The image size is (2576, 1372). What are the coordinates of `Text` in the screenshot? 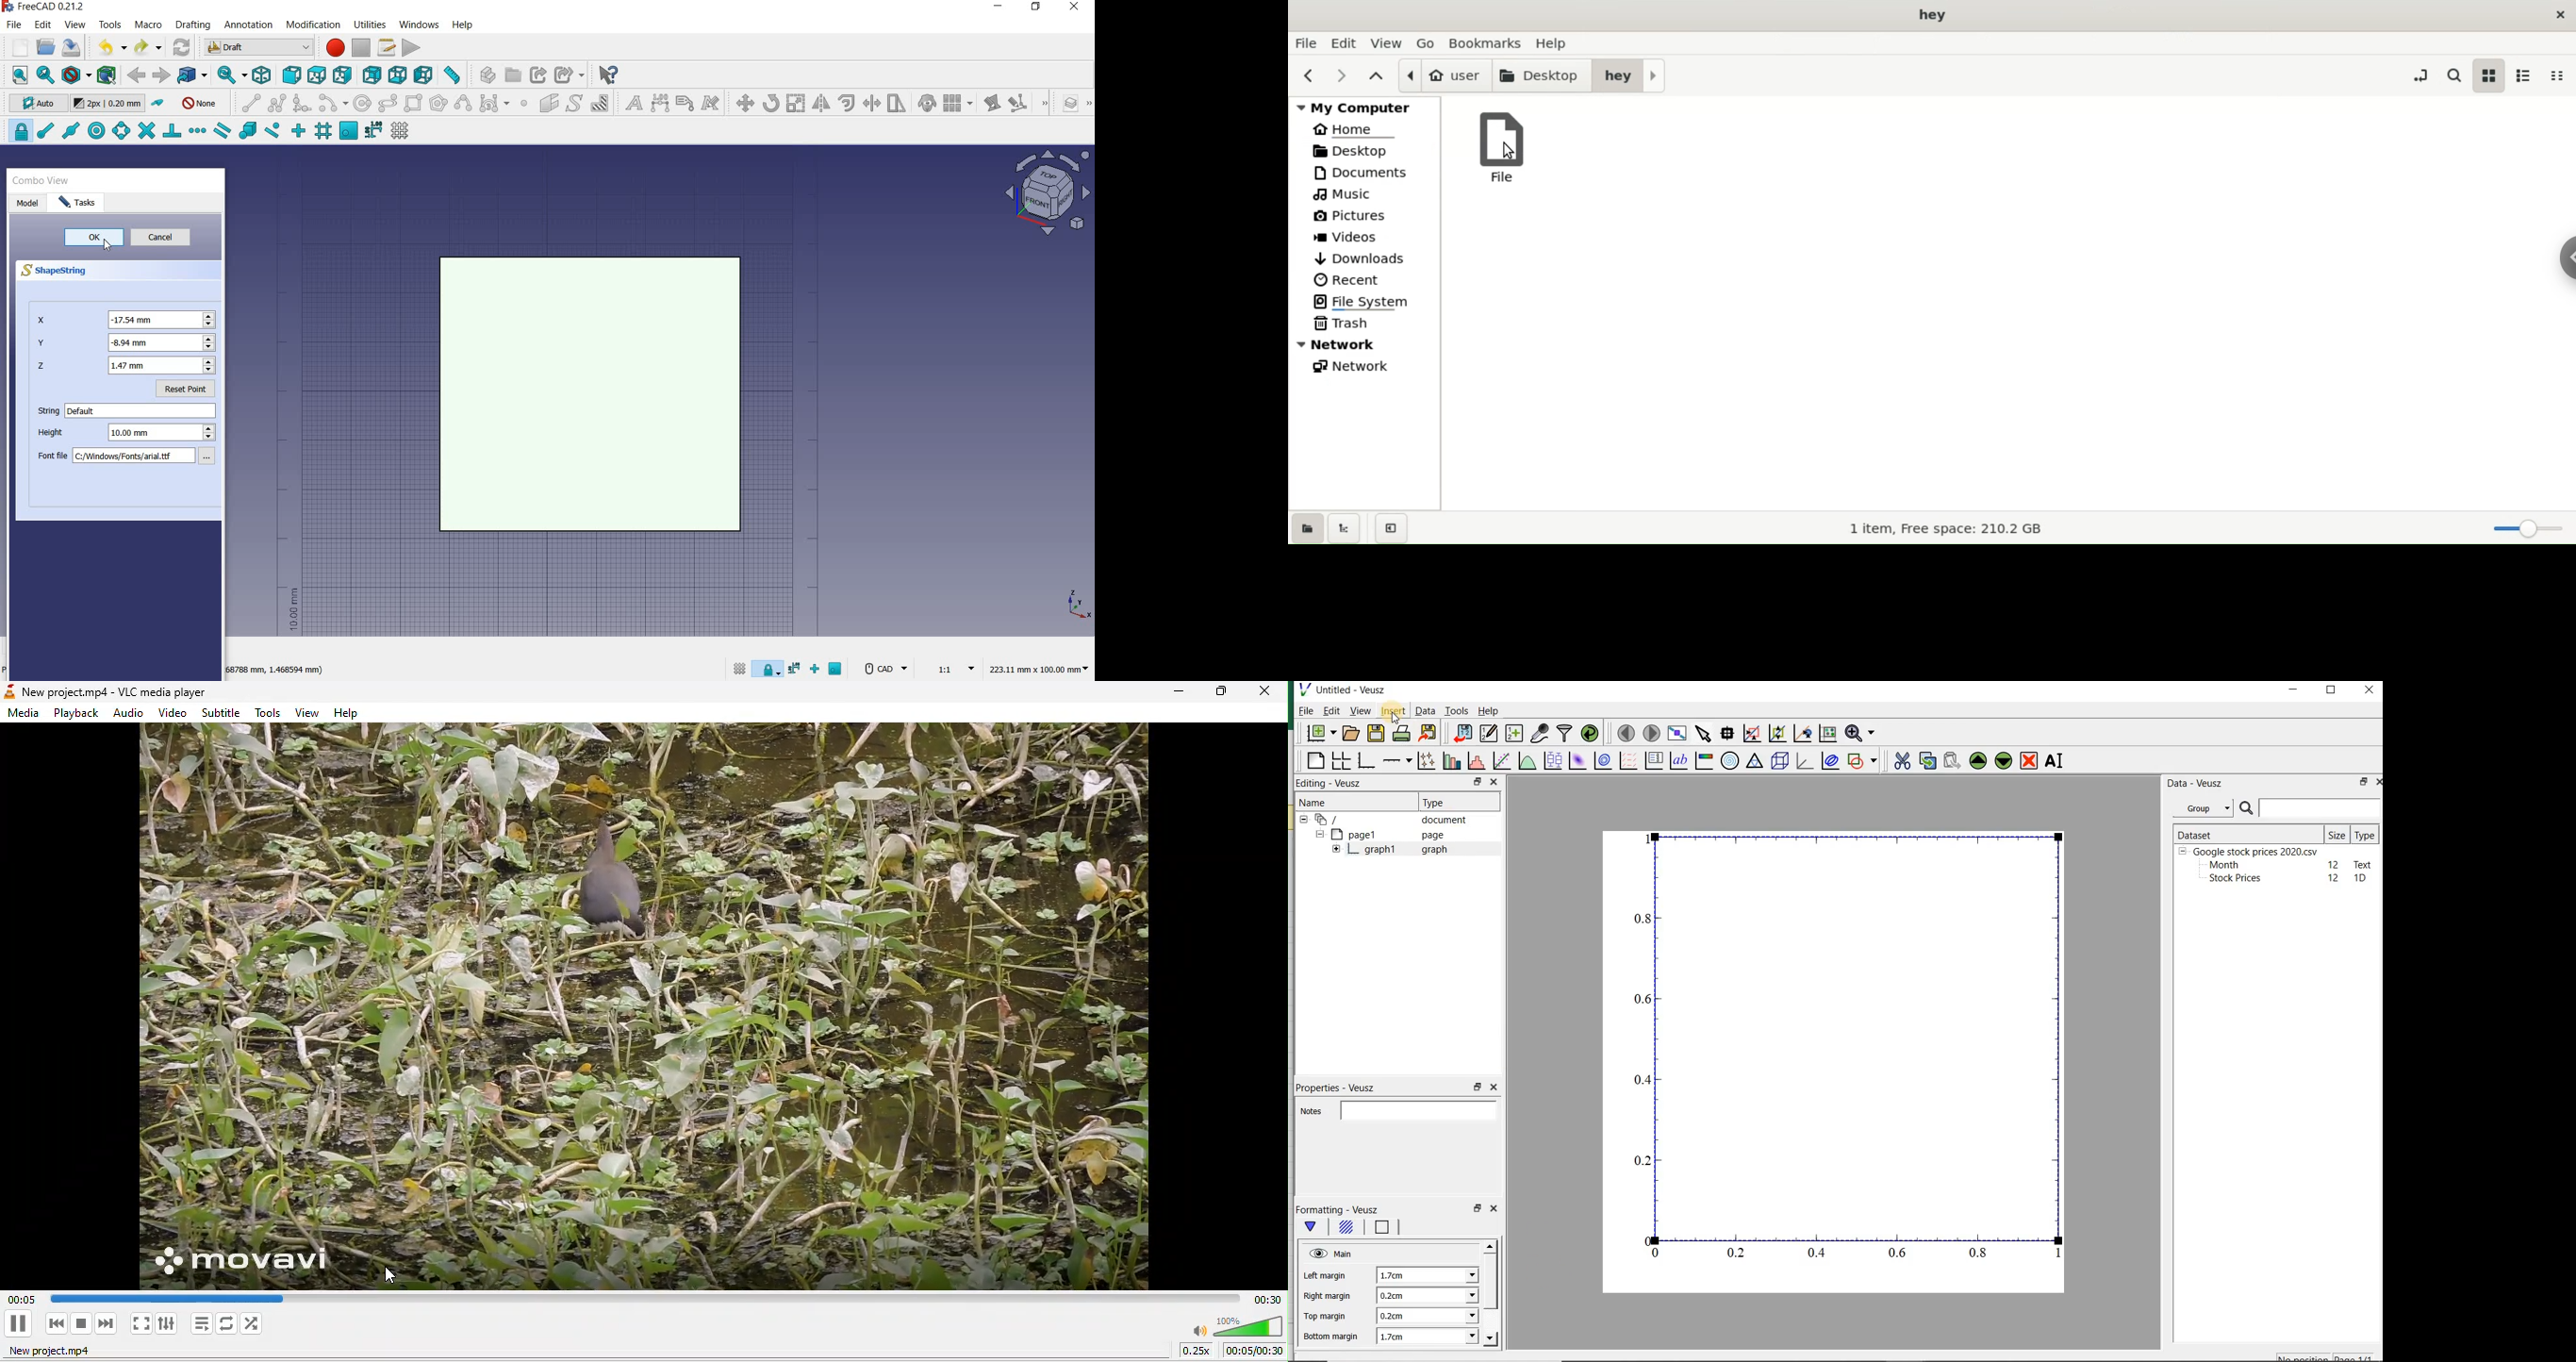 It's located at (142, 411).